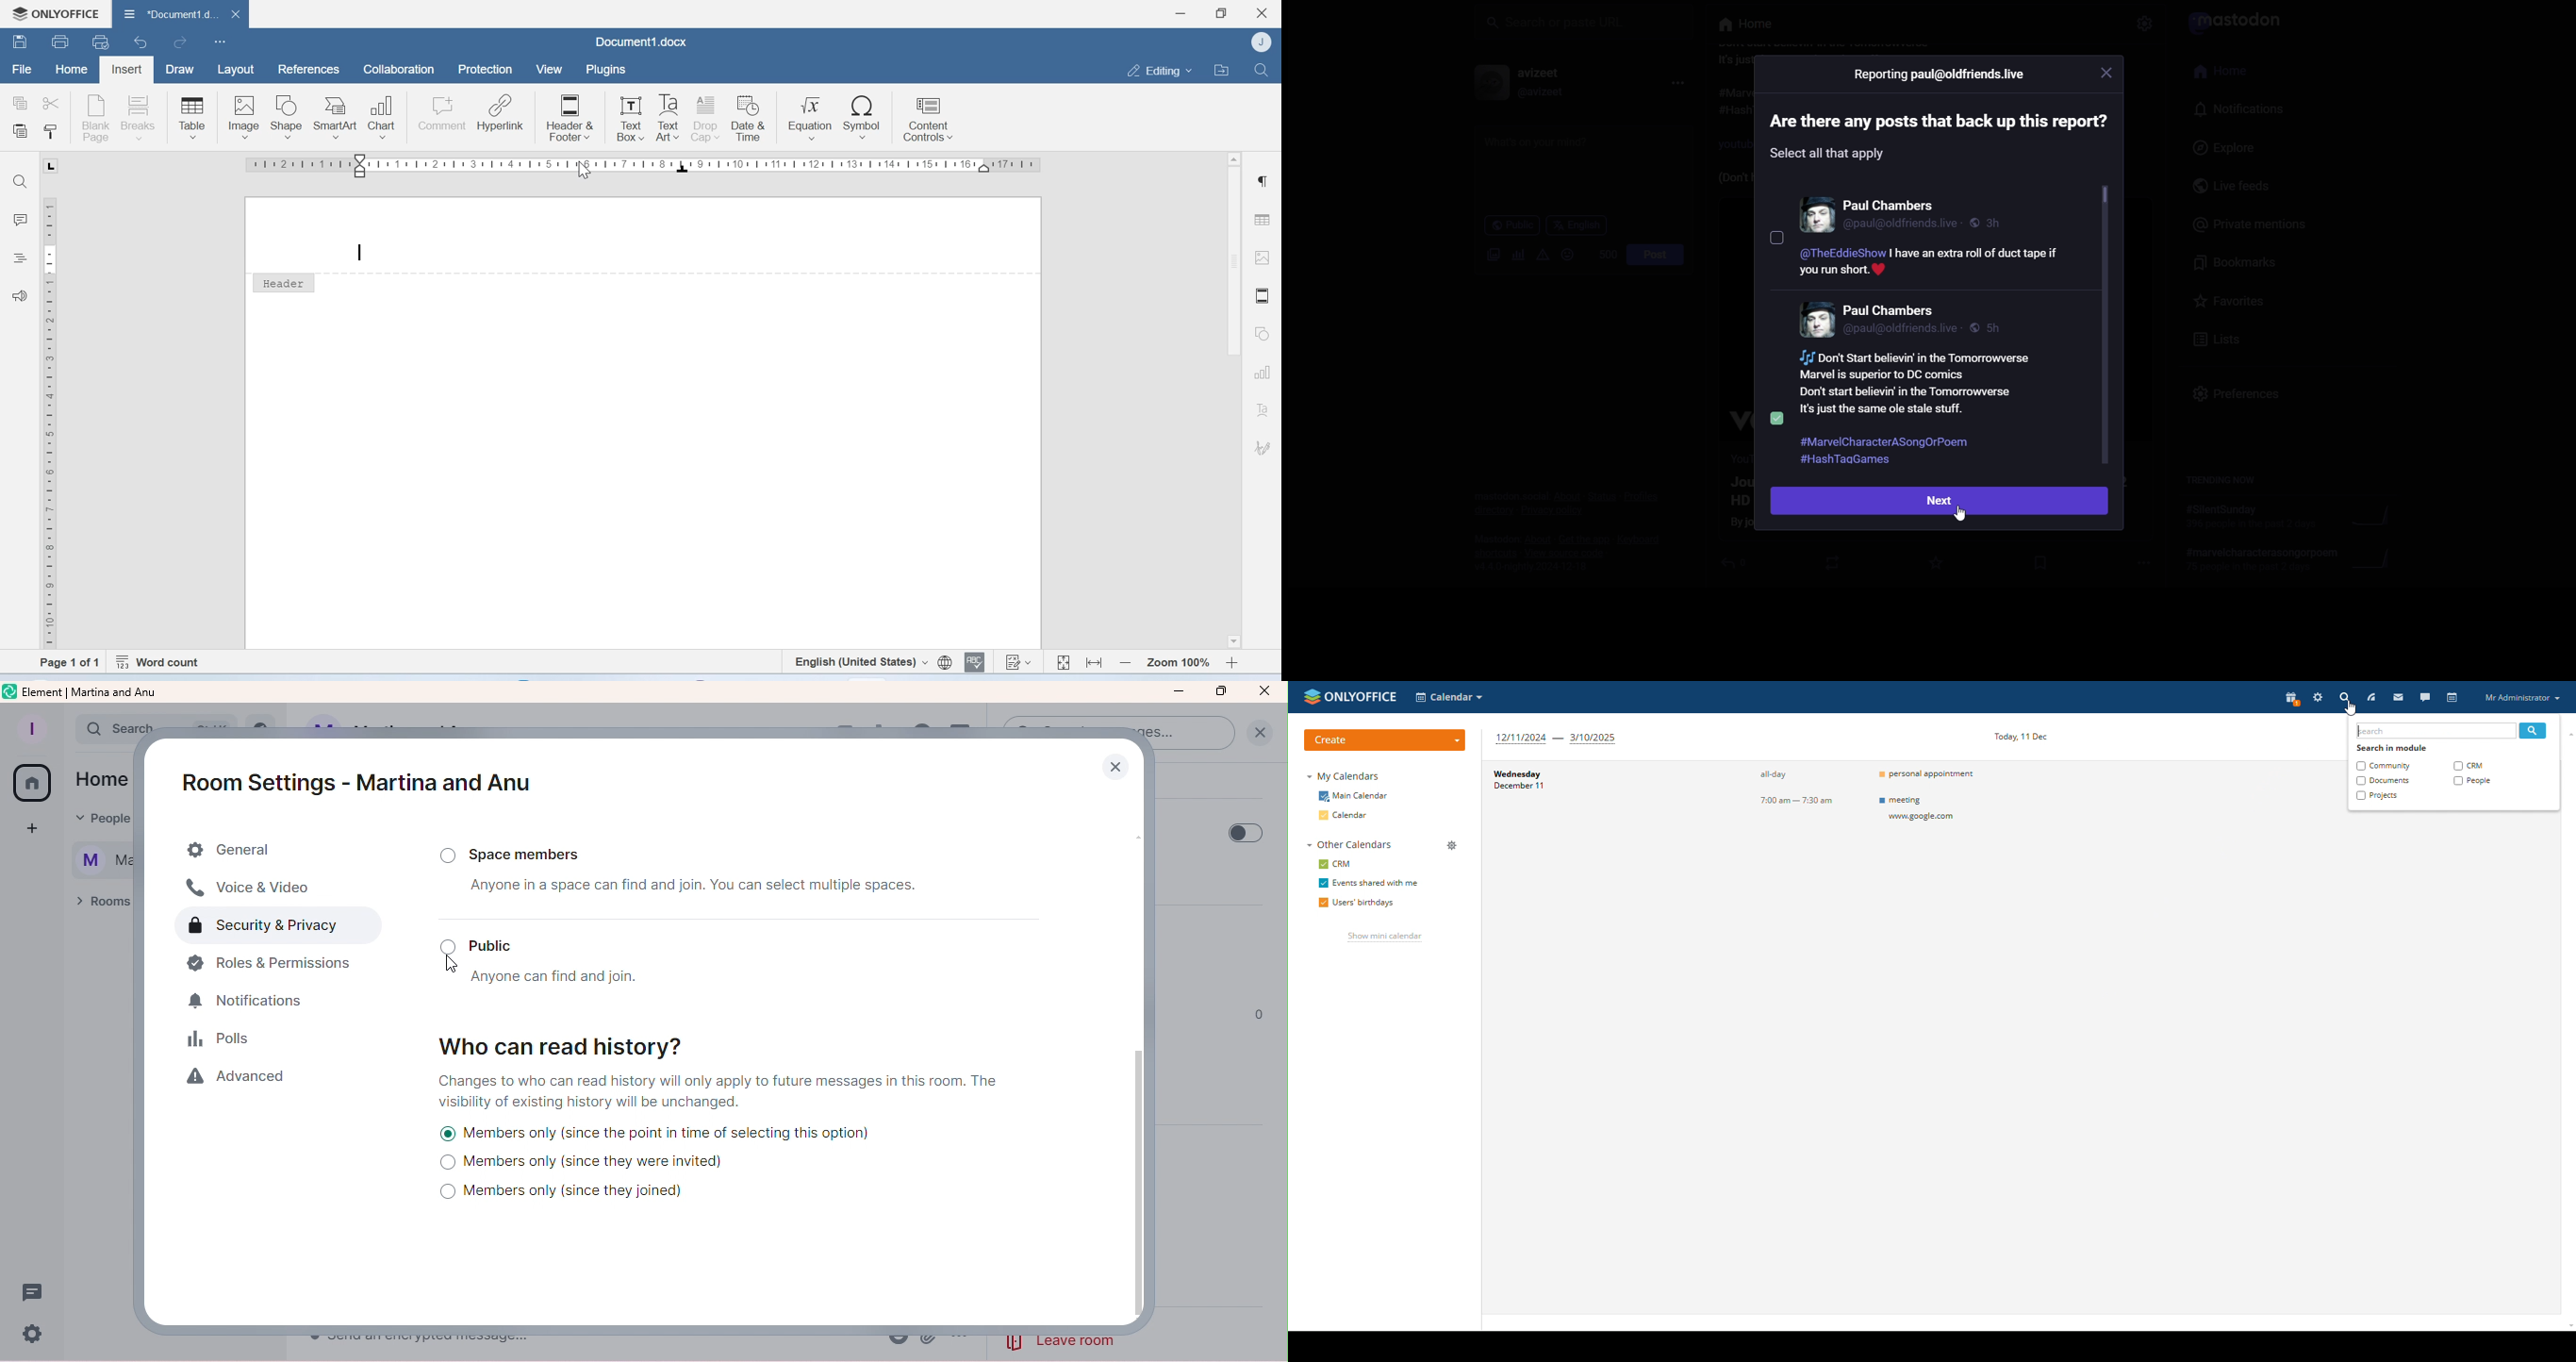 This screenshot has height=1372, width=2576. What do you see at coordinates (1936, 139) in the screenshot?
I see `text` at bounding box center [1936, 139].